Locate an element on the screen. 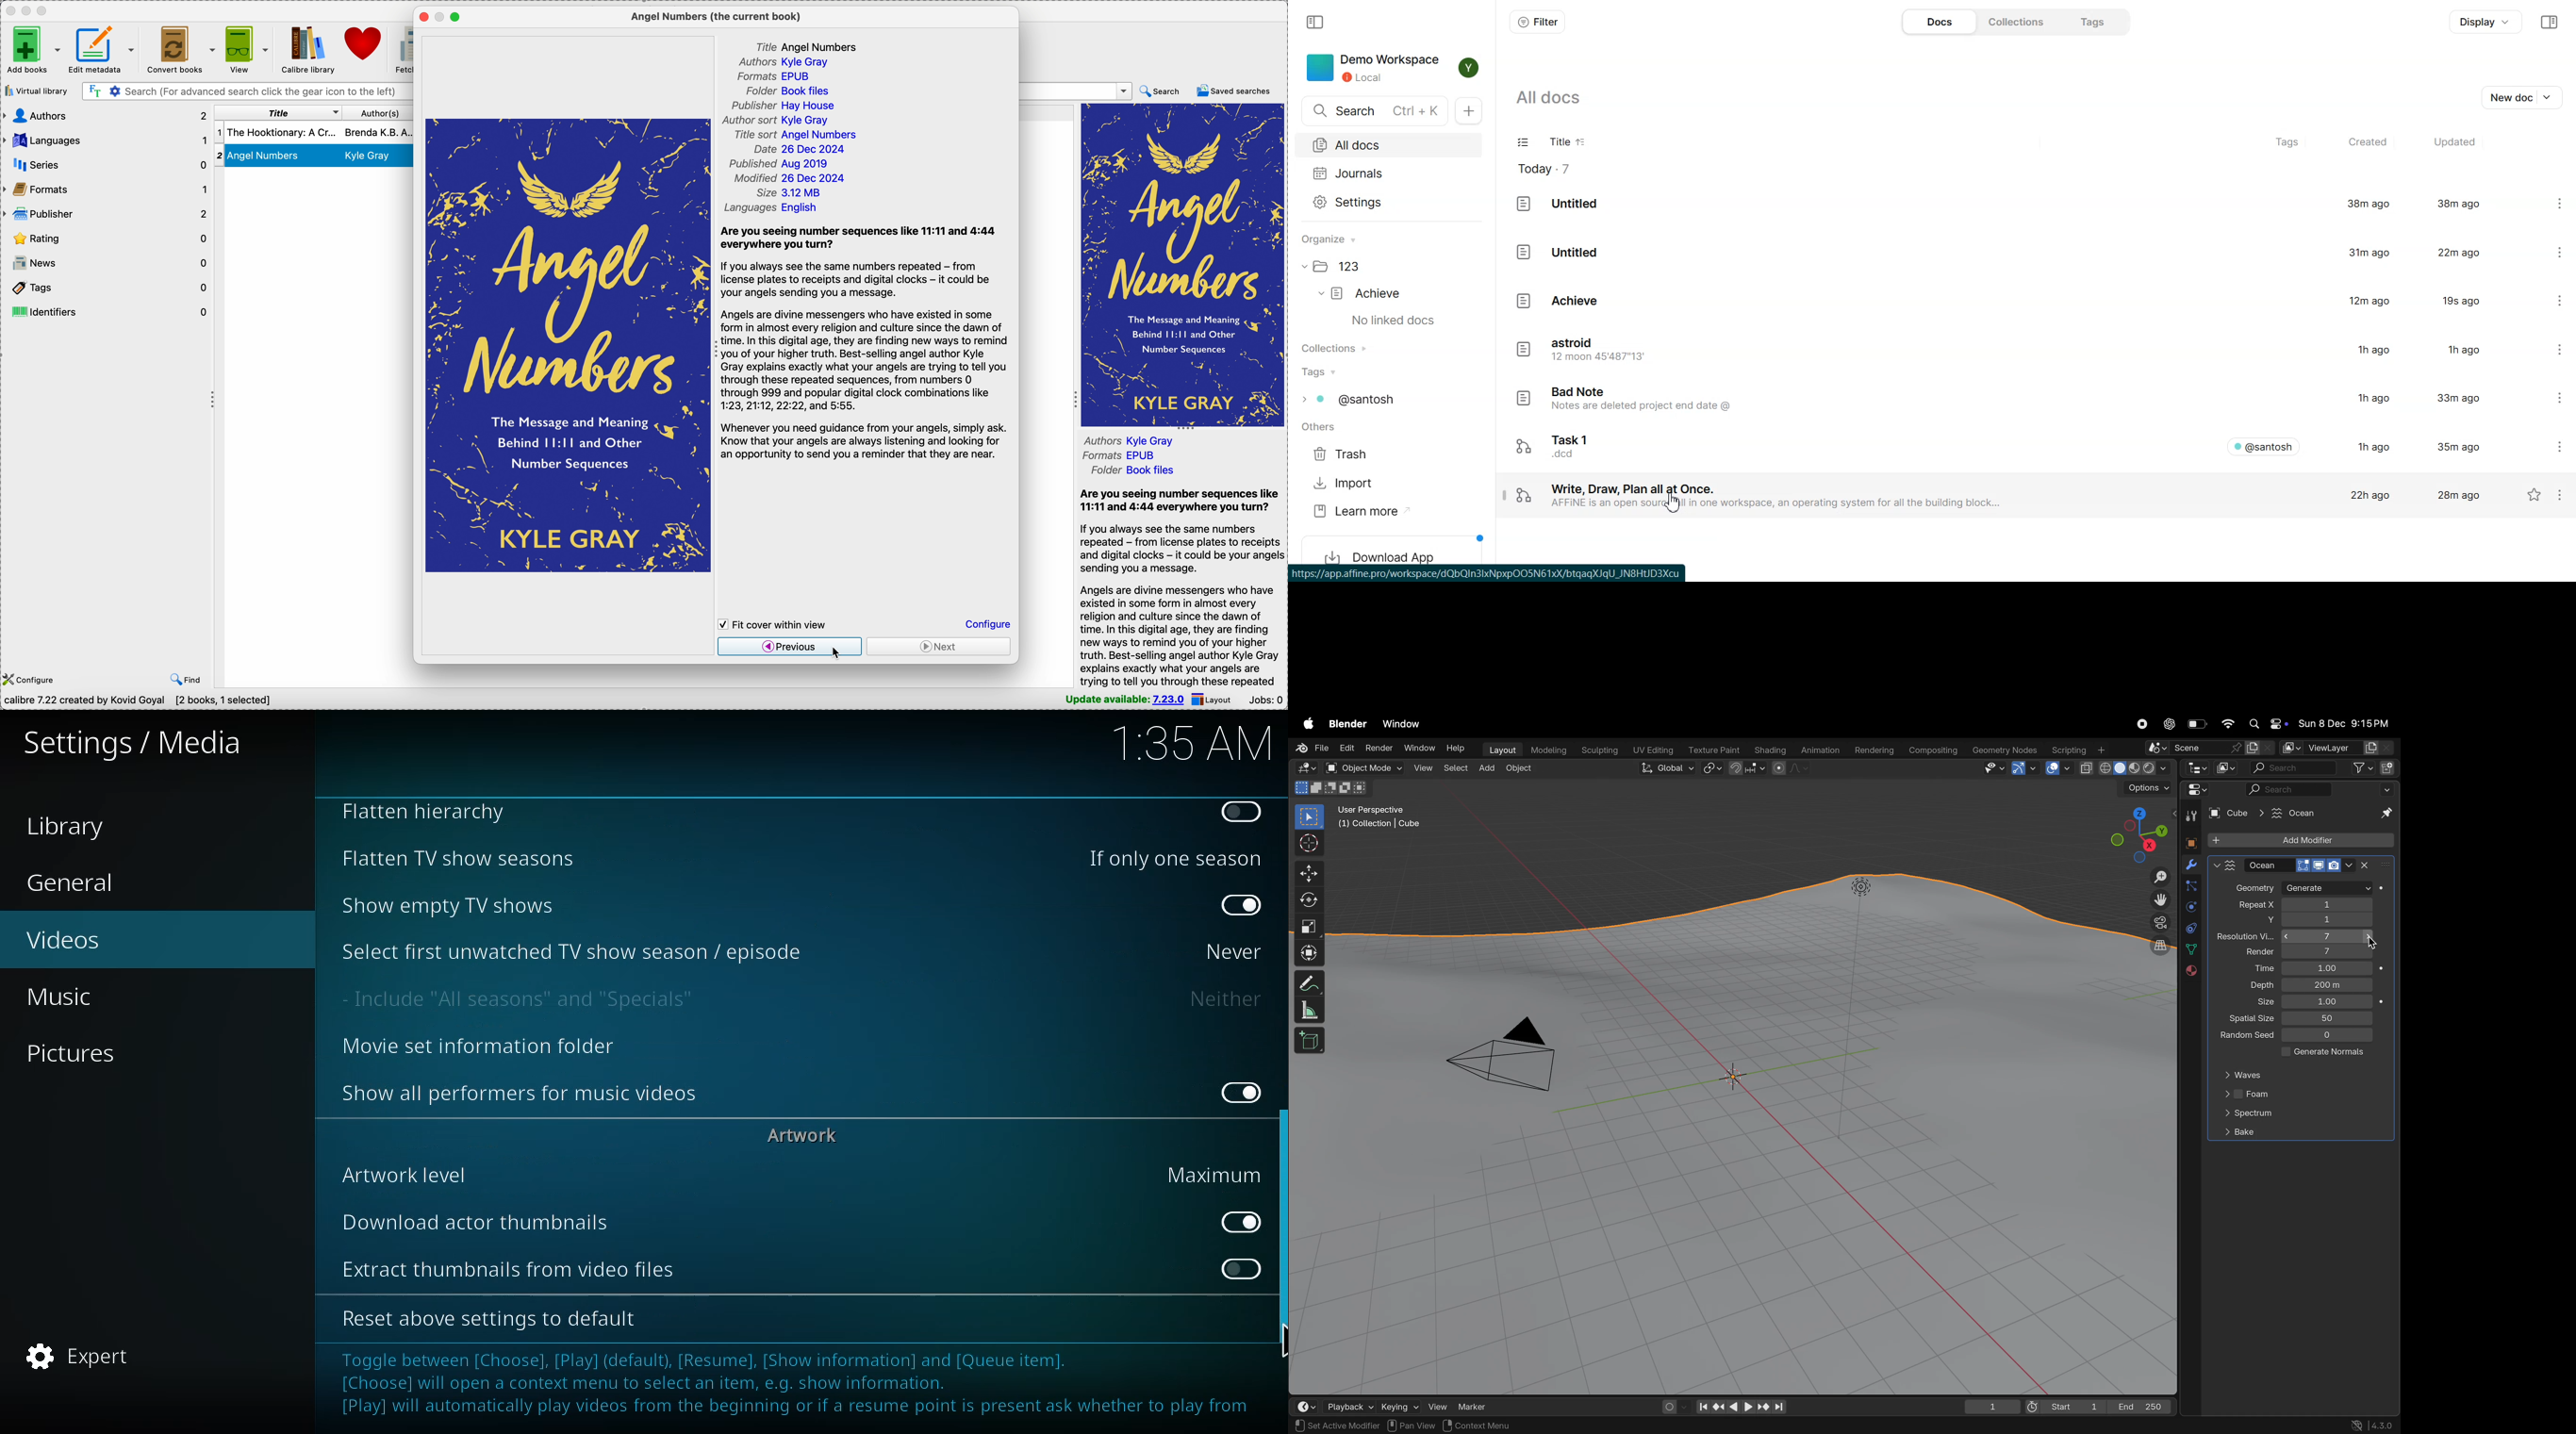 Image resolution: width=2576 pixels, height=1456 pixels. click on previous is located at coordinates (789, 649).